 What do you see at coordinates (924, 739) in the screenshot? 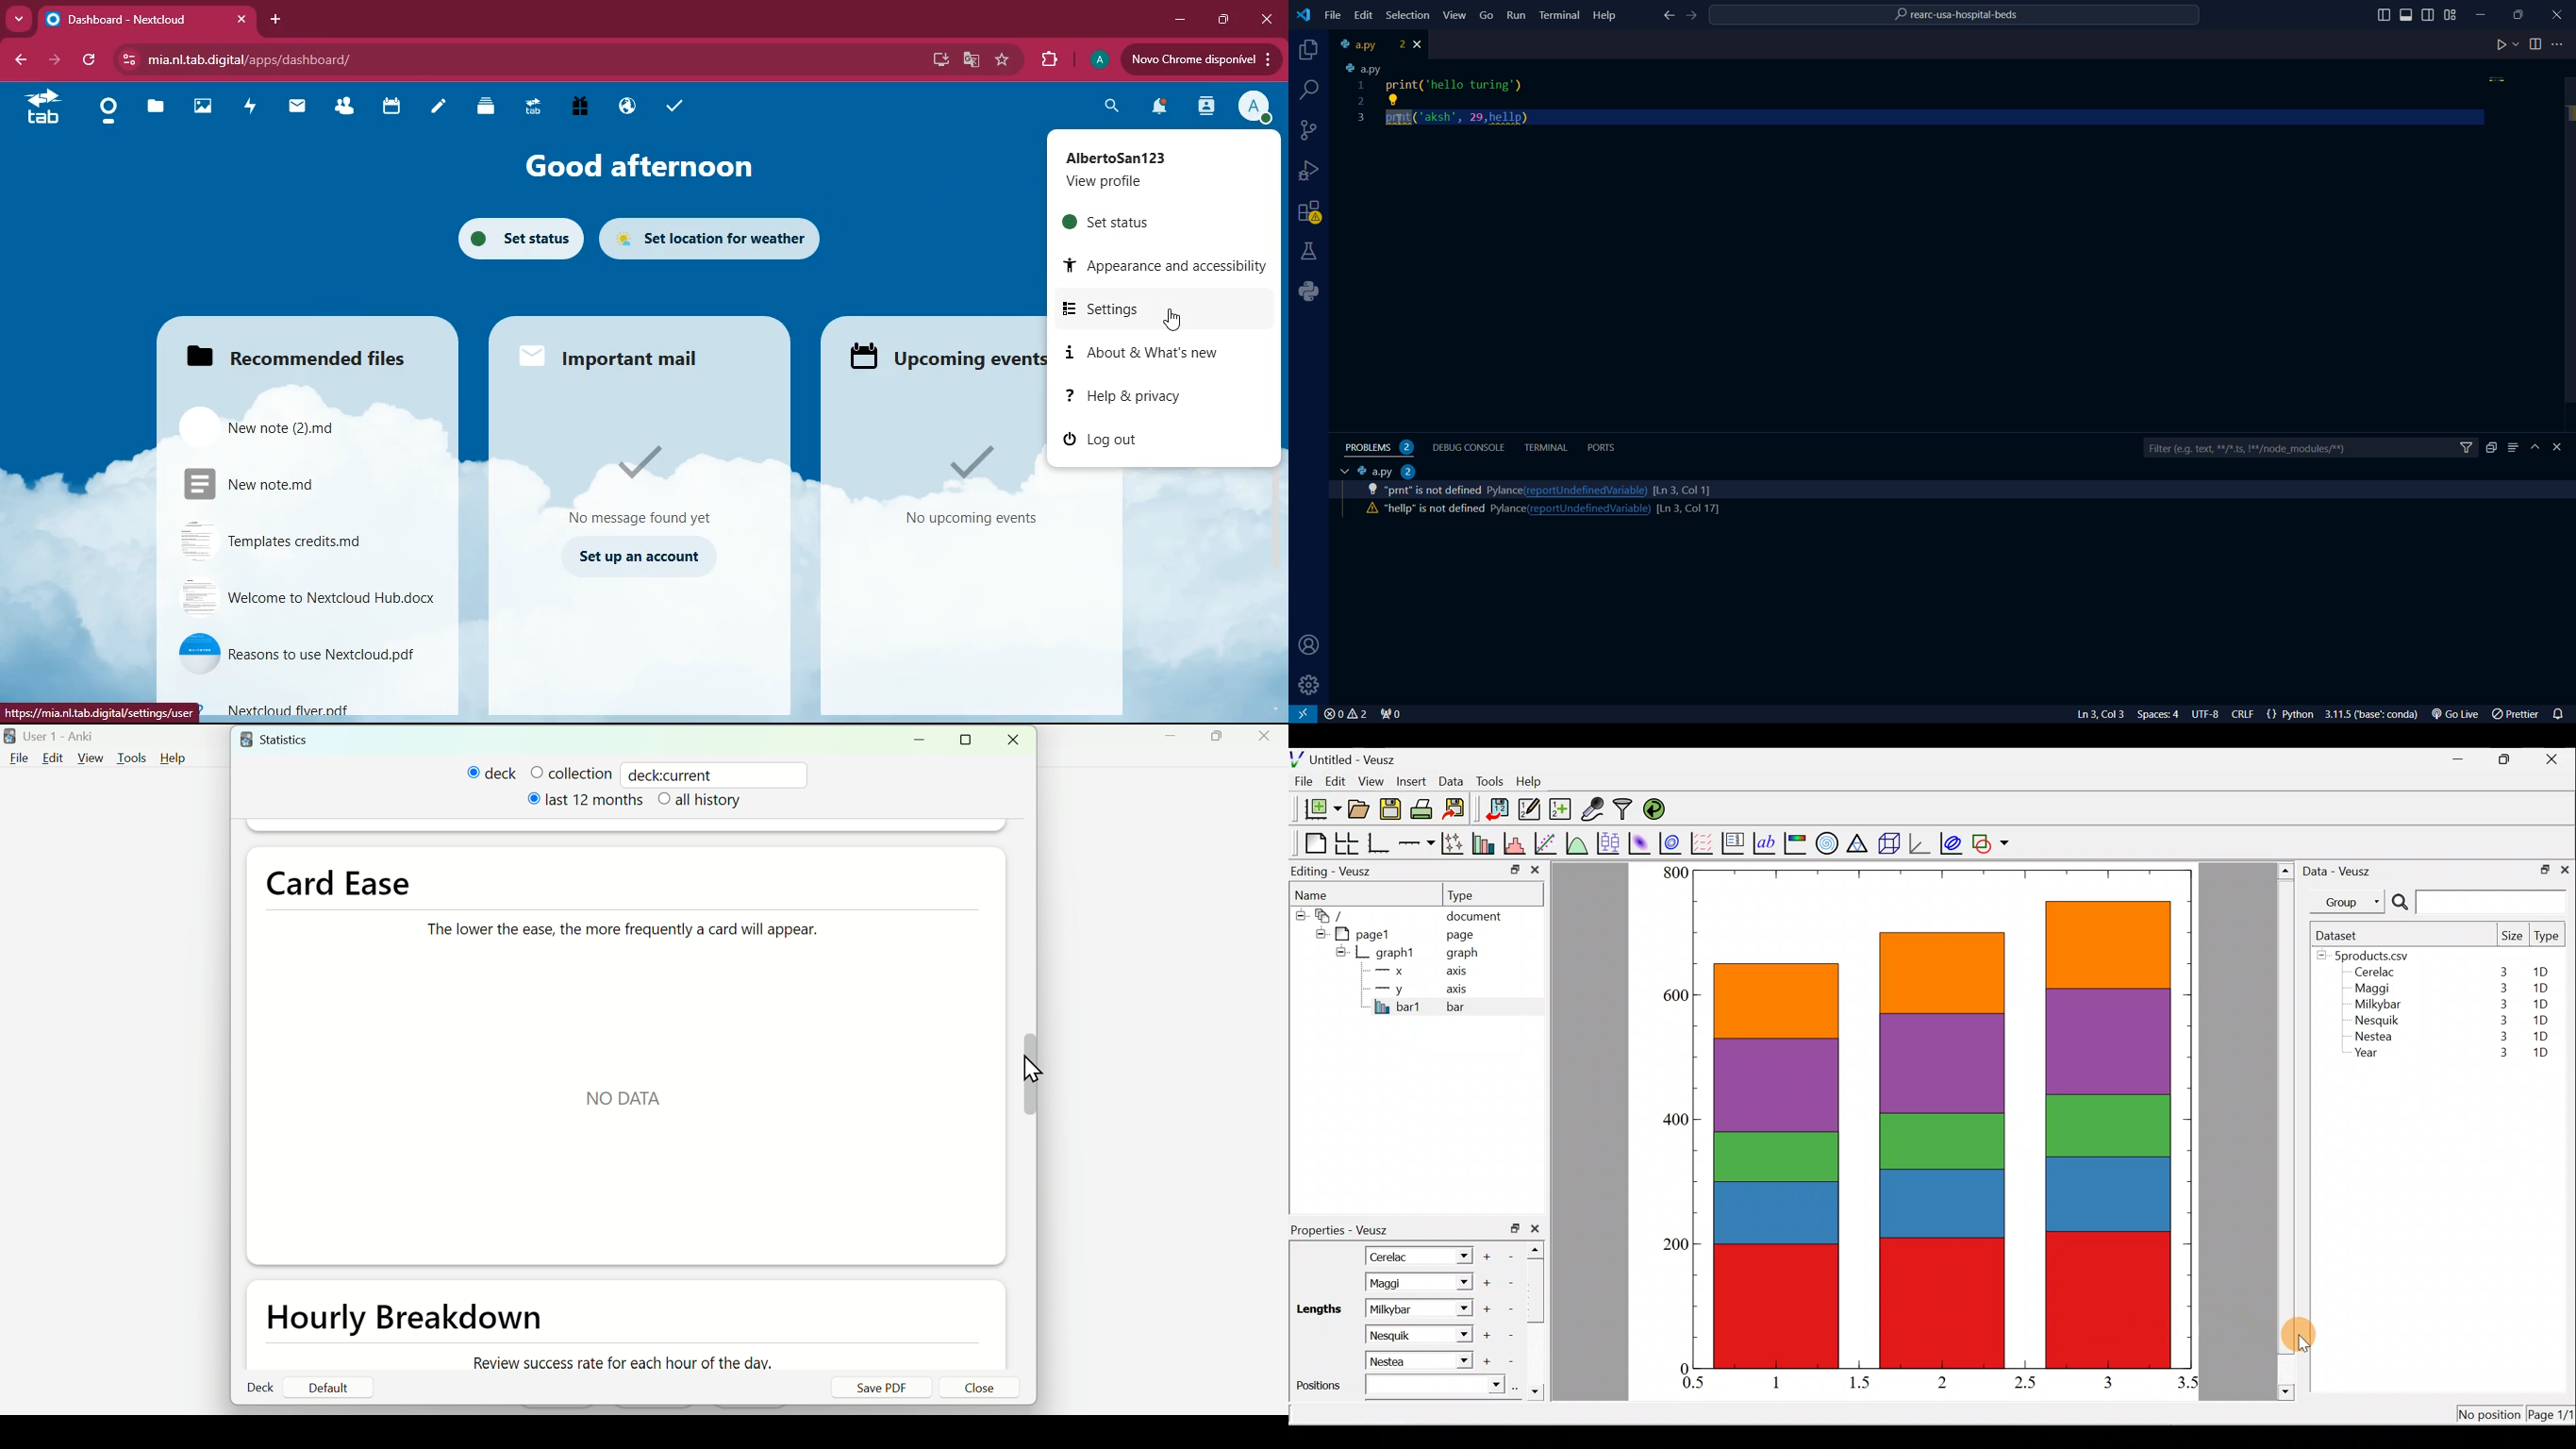
I see `Mininize` at bounding box center [924, 739].